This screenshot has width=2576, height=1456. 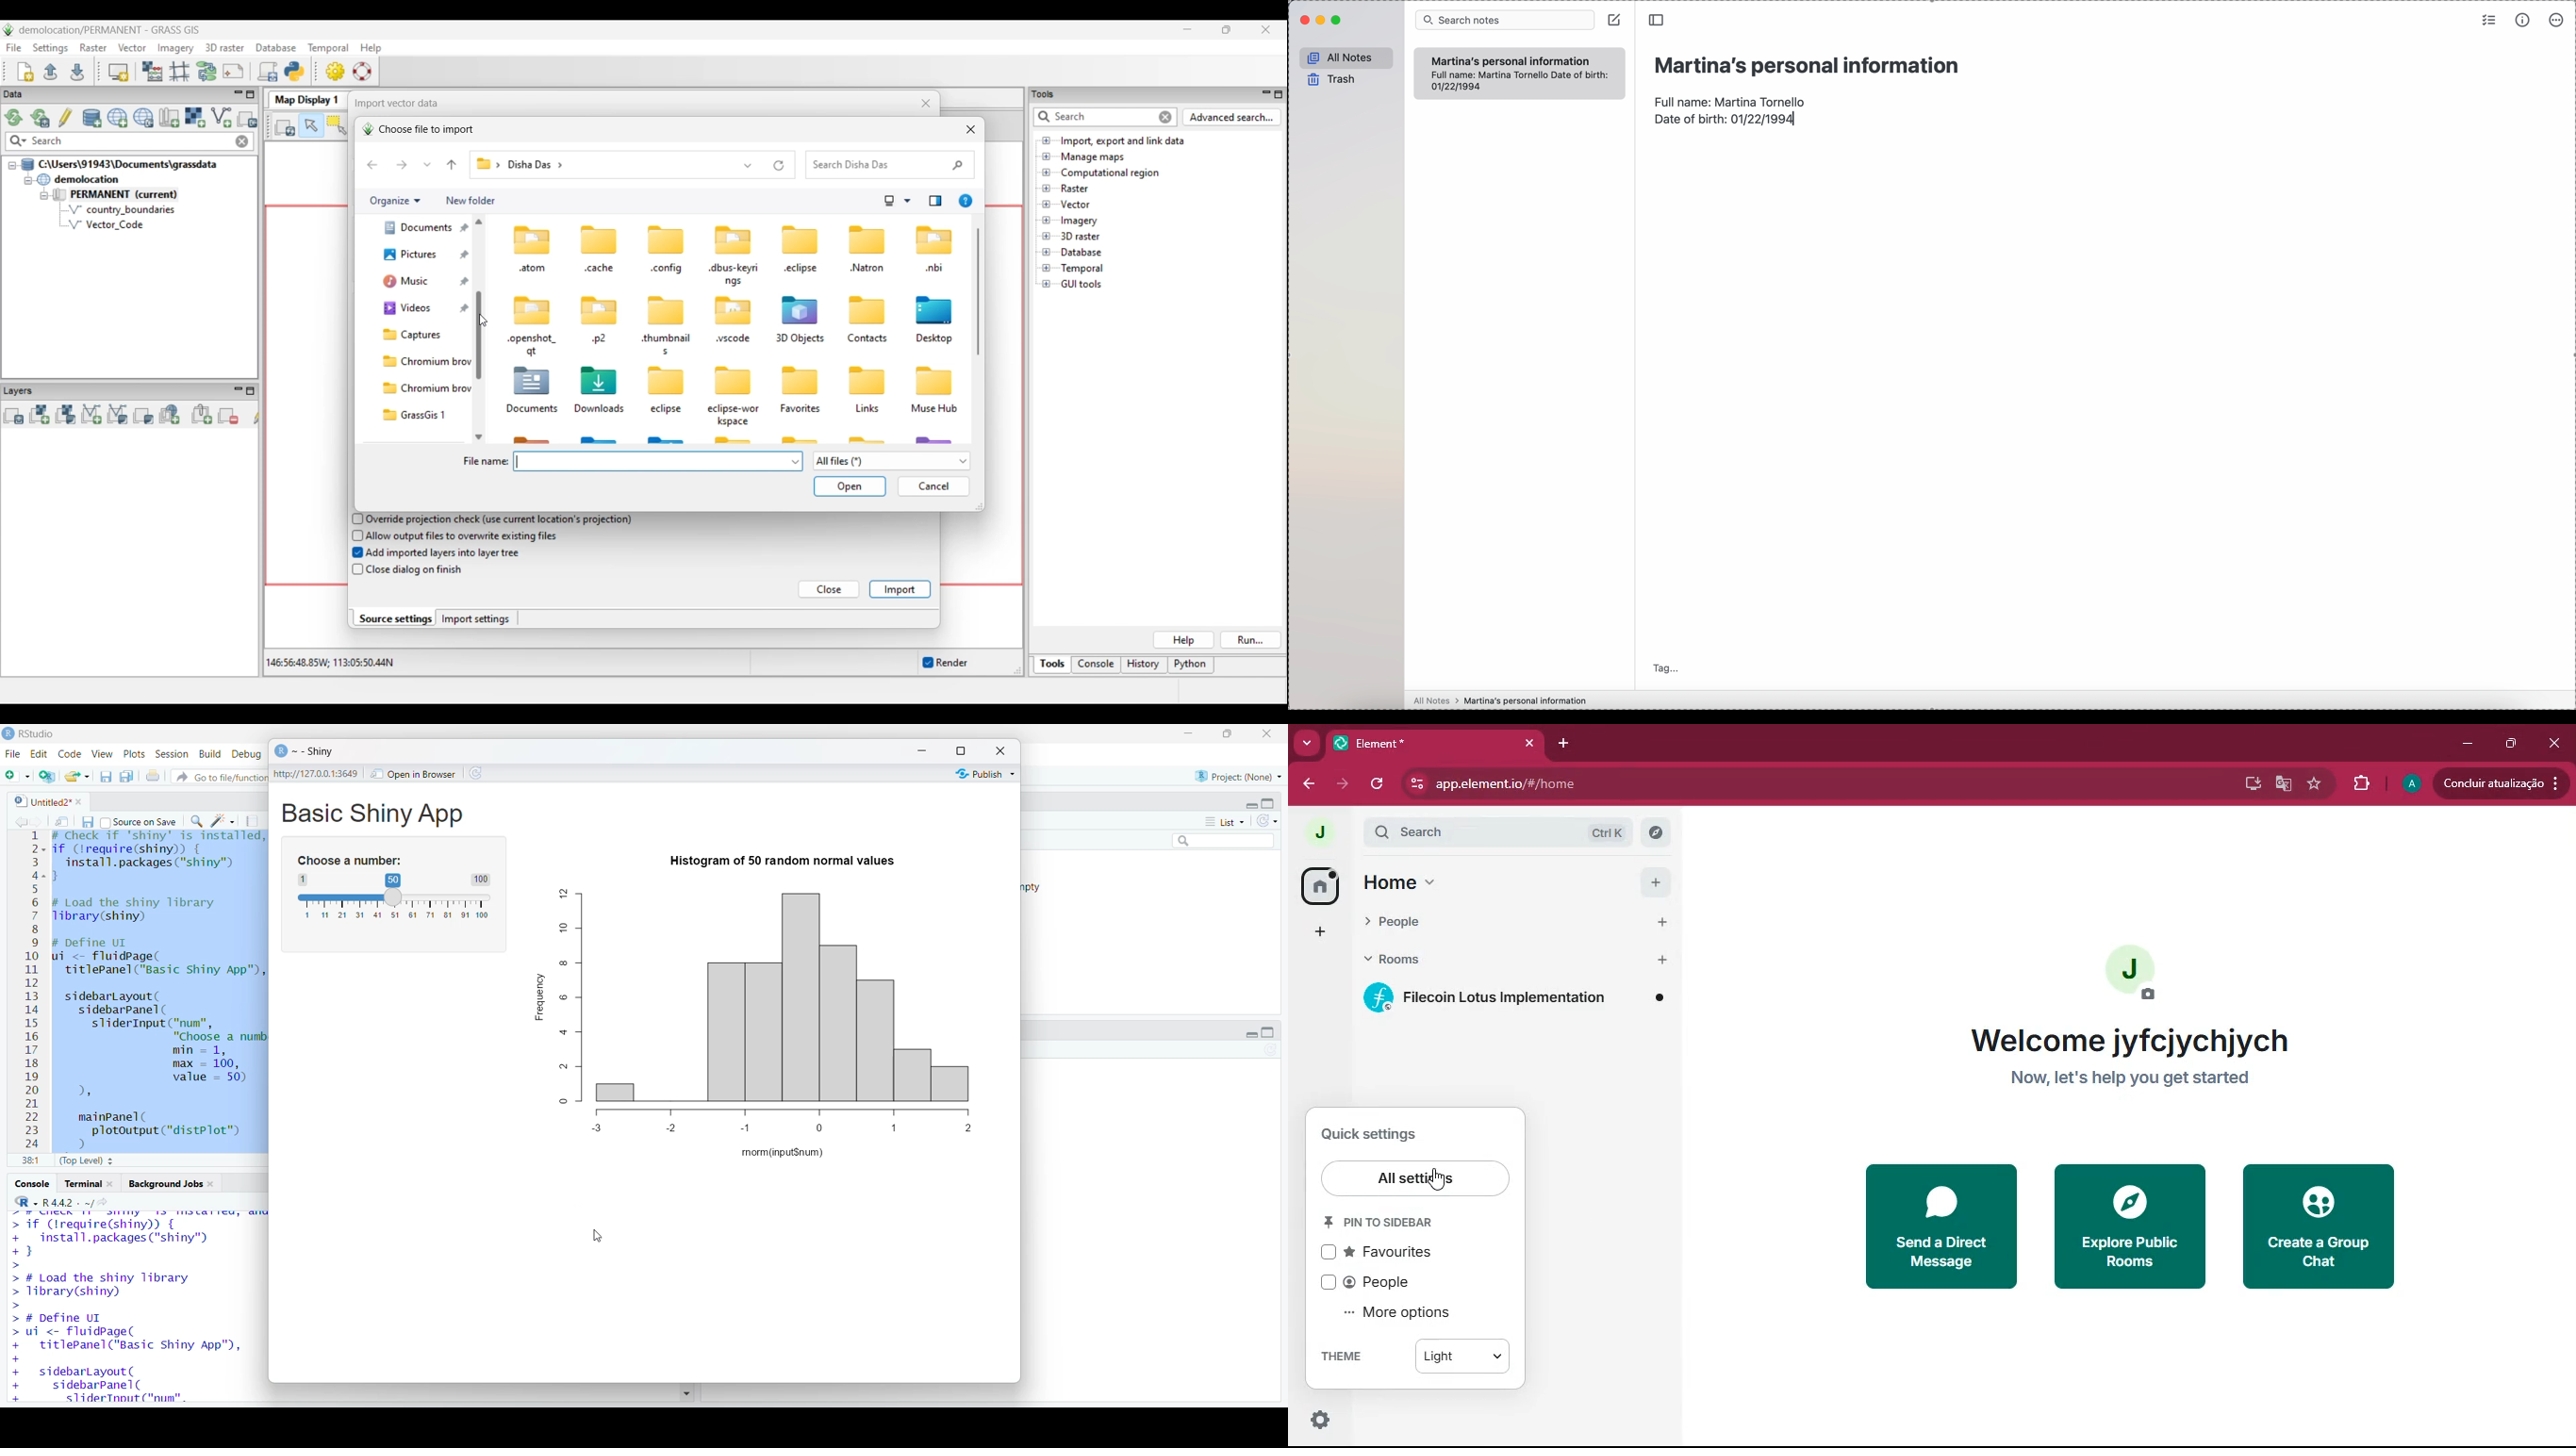 What do you see at coordinates (1251, 1035) in the screenshot?
I see `minimize` at bounding box center [1251, 1035].